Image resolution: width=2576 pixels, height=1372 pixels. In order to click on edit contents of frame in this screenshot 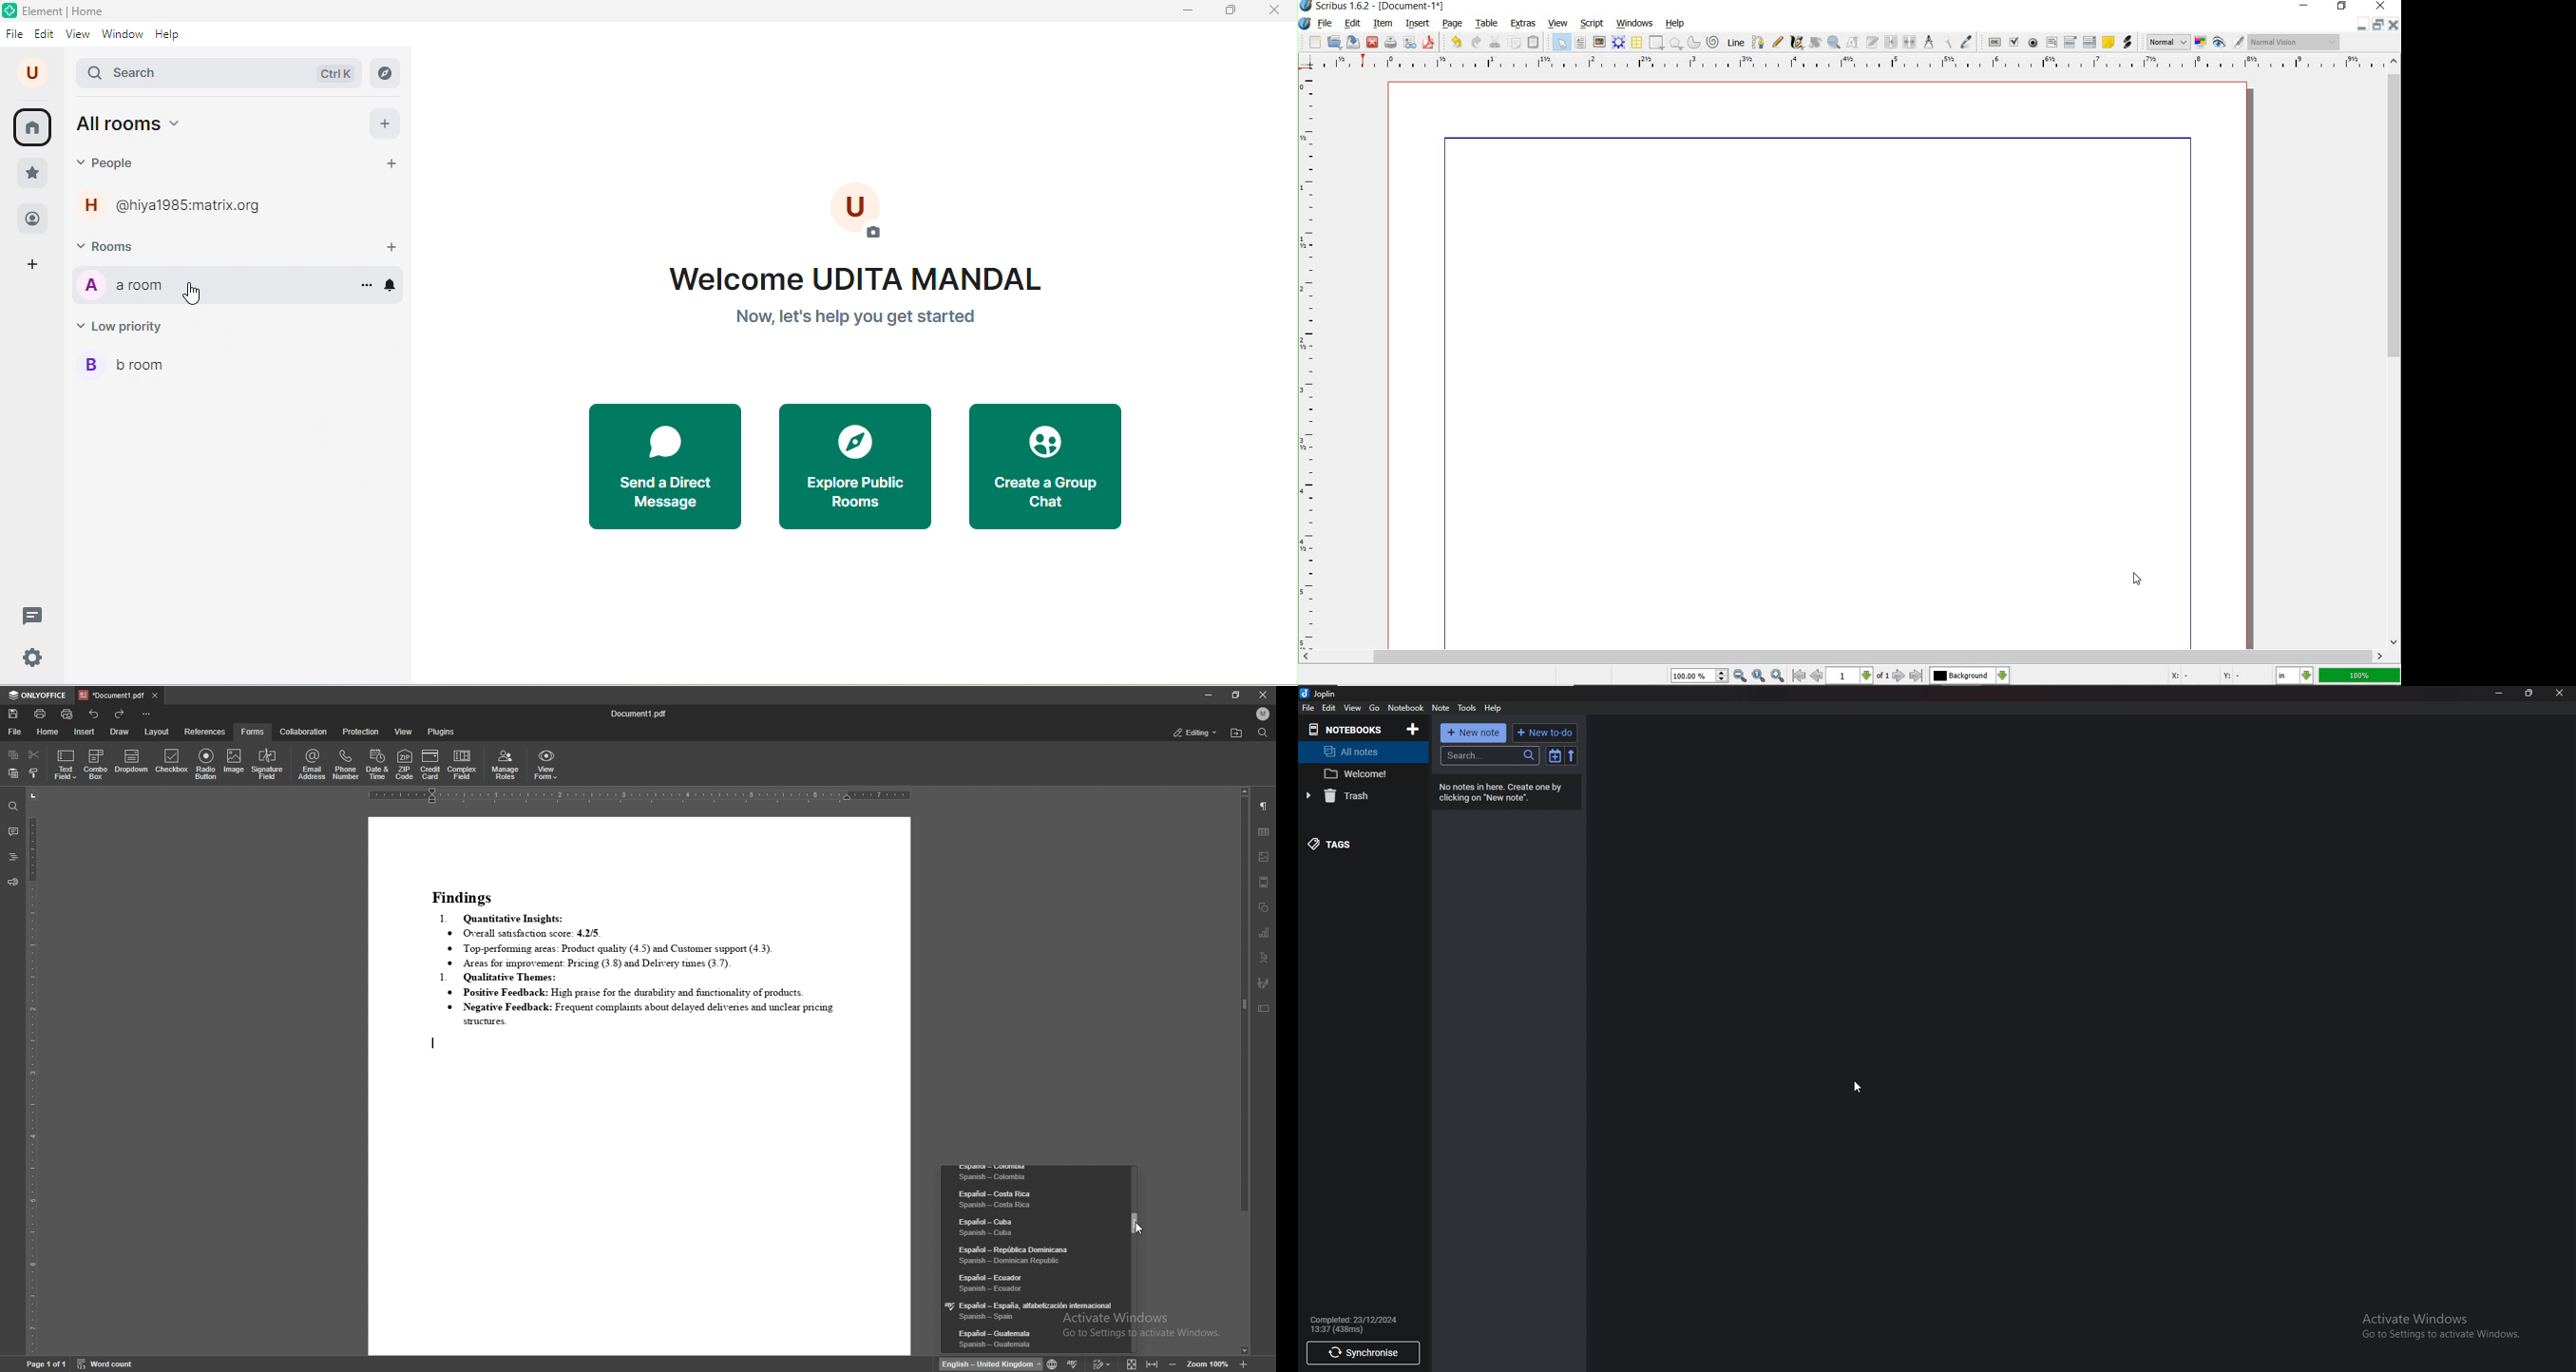, I will do `click(1855, 43)`.